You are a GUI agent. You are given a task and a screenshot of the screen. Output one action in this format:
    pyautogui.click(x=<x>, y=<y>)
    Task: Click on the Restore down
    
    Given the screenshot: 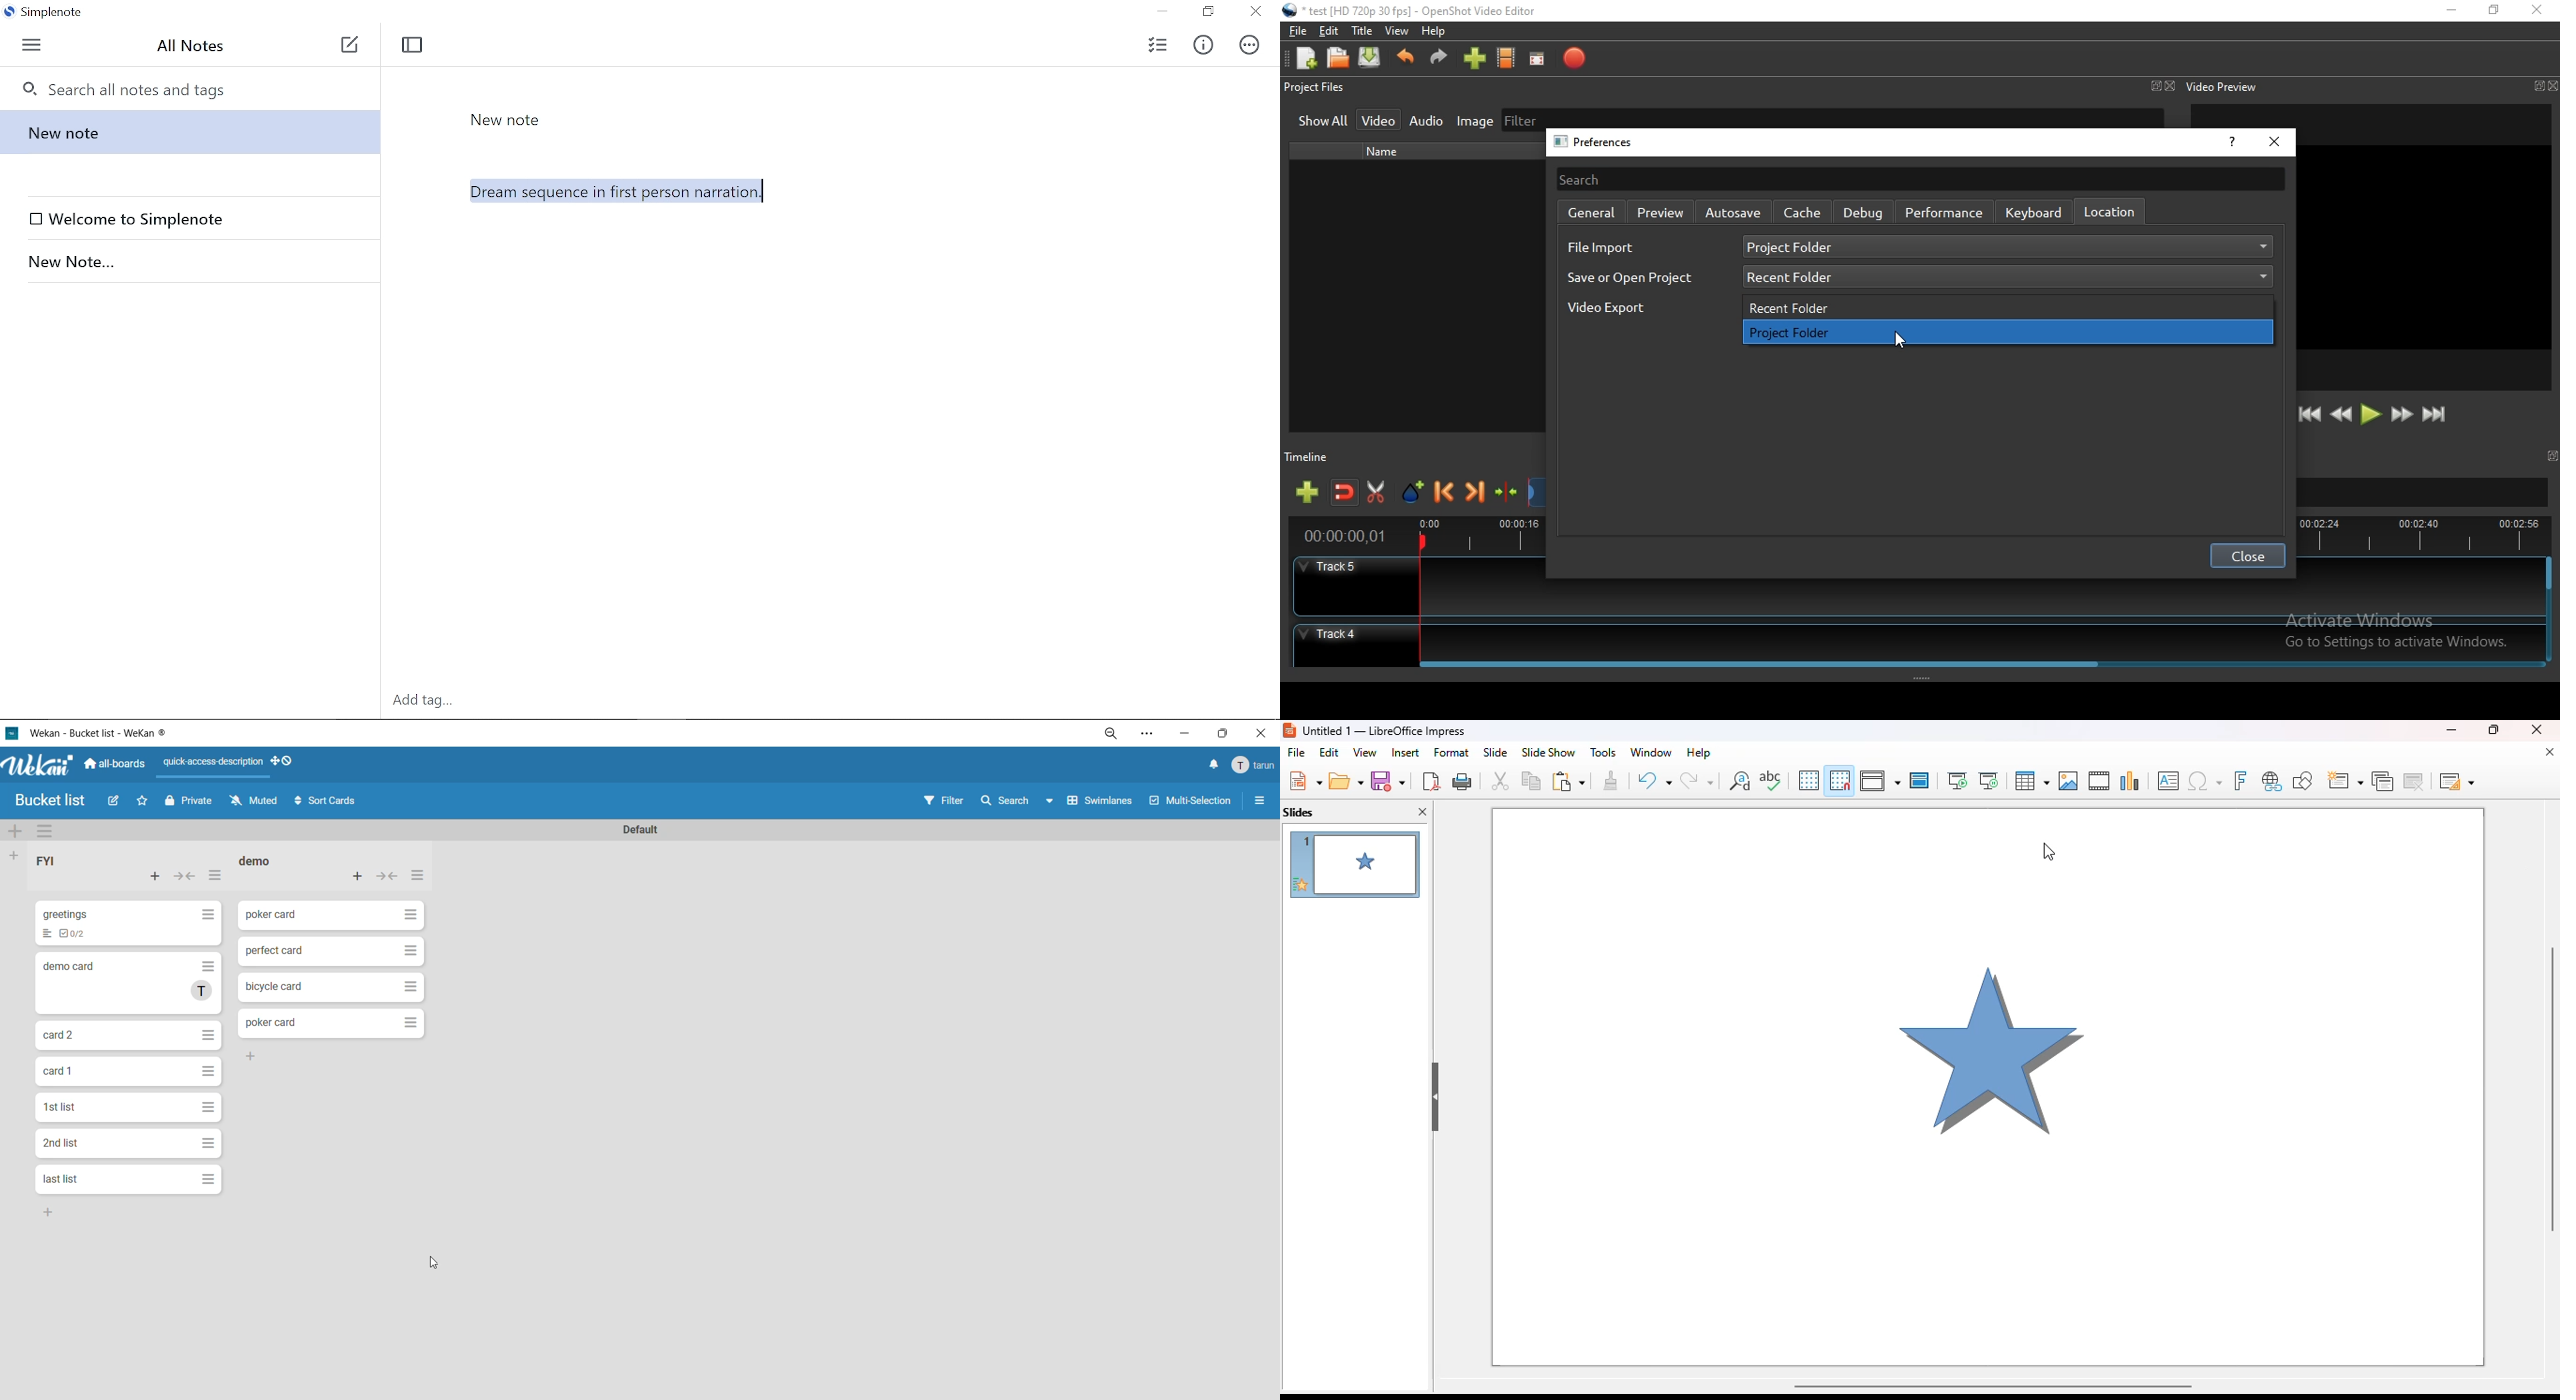 What is the action you would take?
    pyautogui.click(x=1207, y=13)
    